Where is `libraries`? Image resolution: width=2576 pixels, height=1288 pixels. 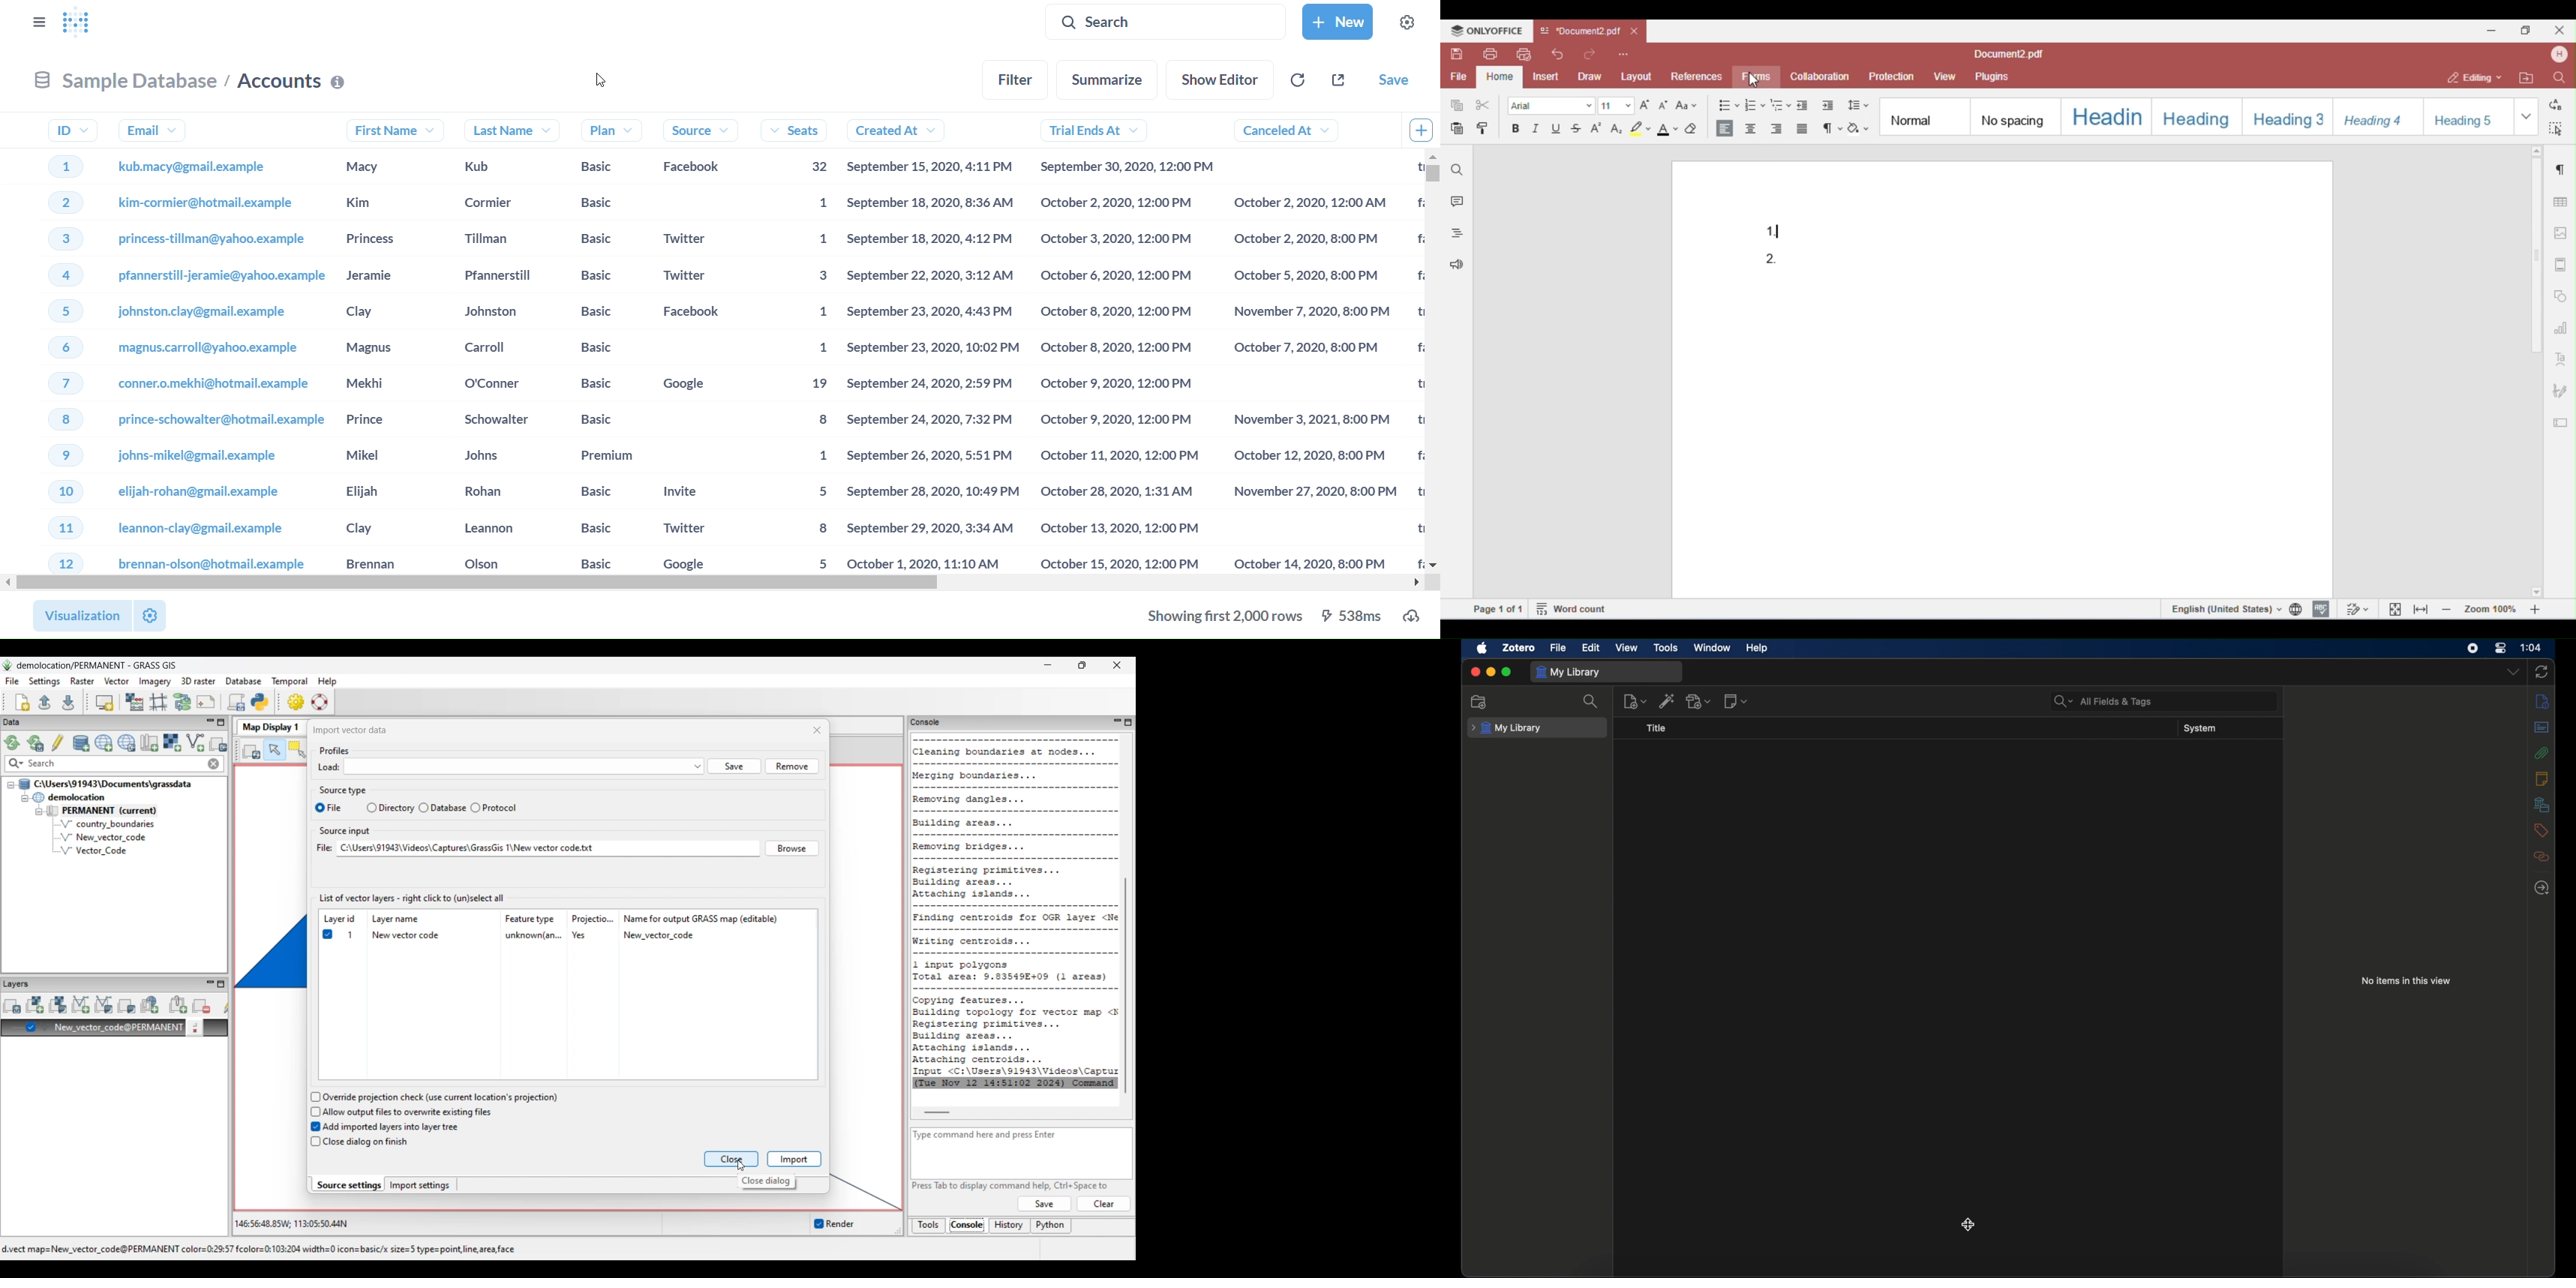
libraries is located at coordinates (2542, 804).